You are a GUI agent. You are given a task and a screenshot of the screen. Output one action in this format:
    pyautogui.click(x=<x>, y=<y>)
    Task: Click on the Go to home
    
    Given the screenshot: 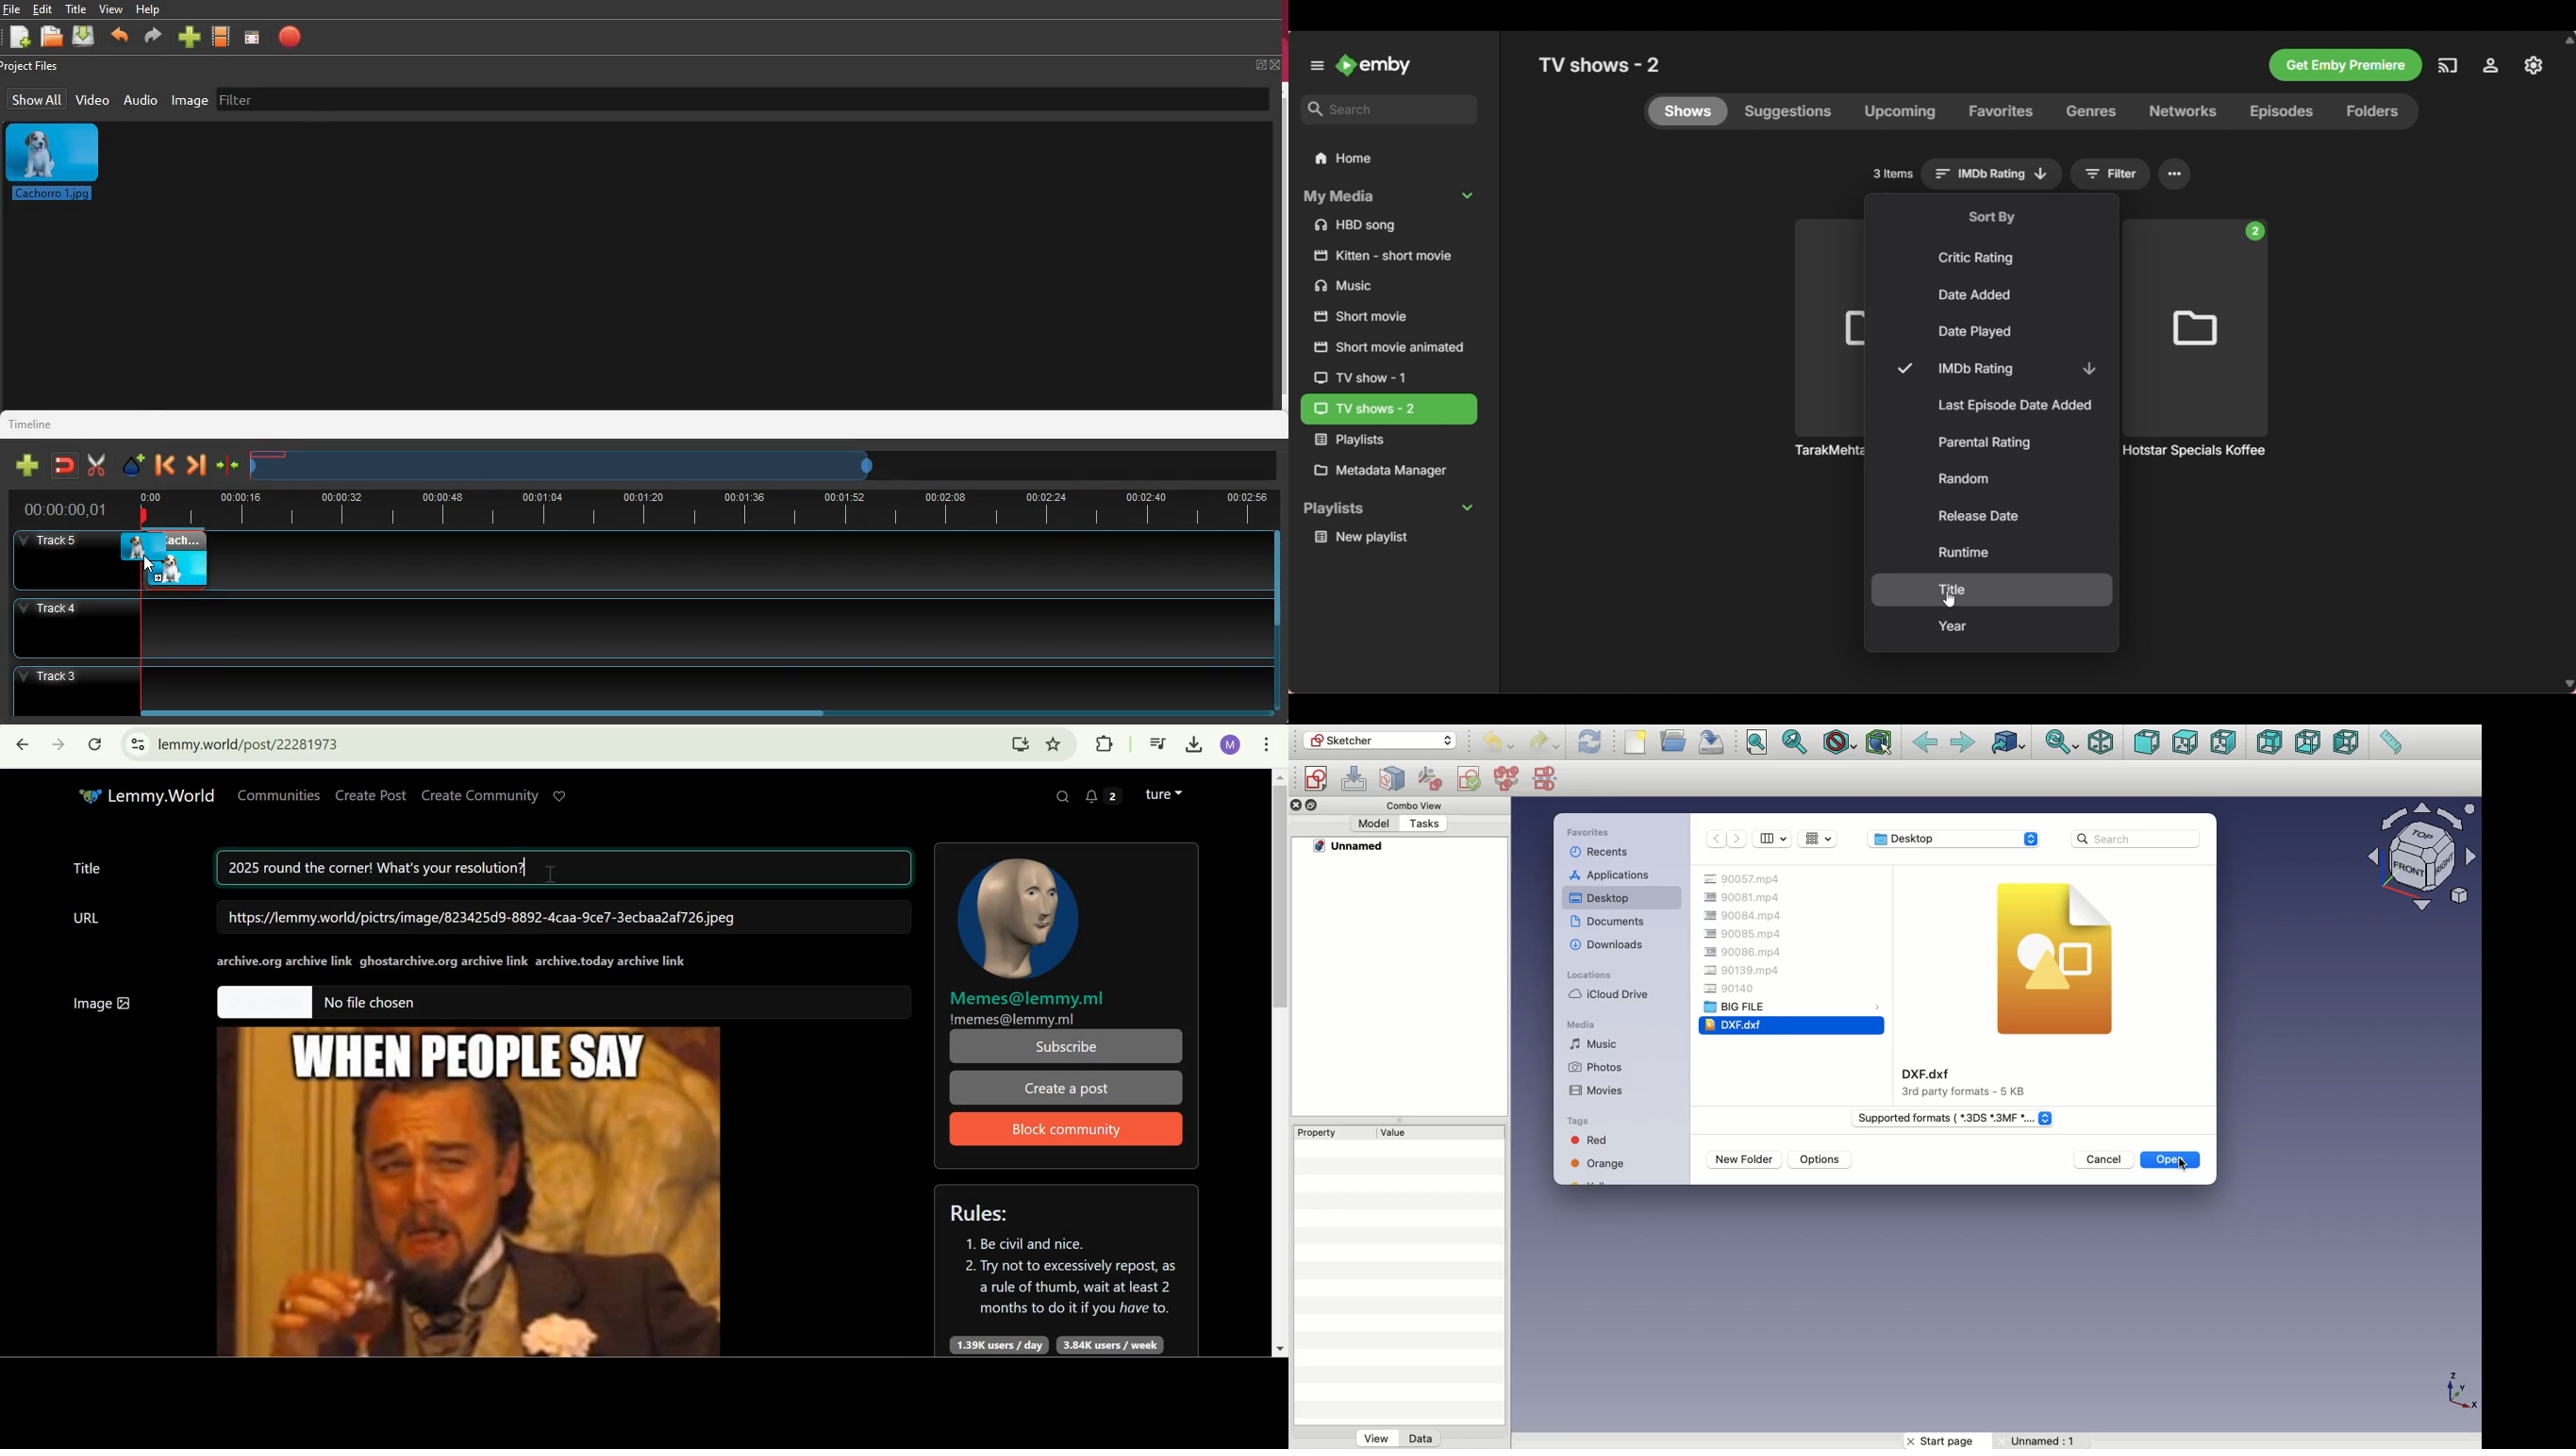 What is the action you would take?
    pyautogui.click(x=1374, y=64)
    